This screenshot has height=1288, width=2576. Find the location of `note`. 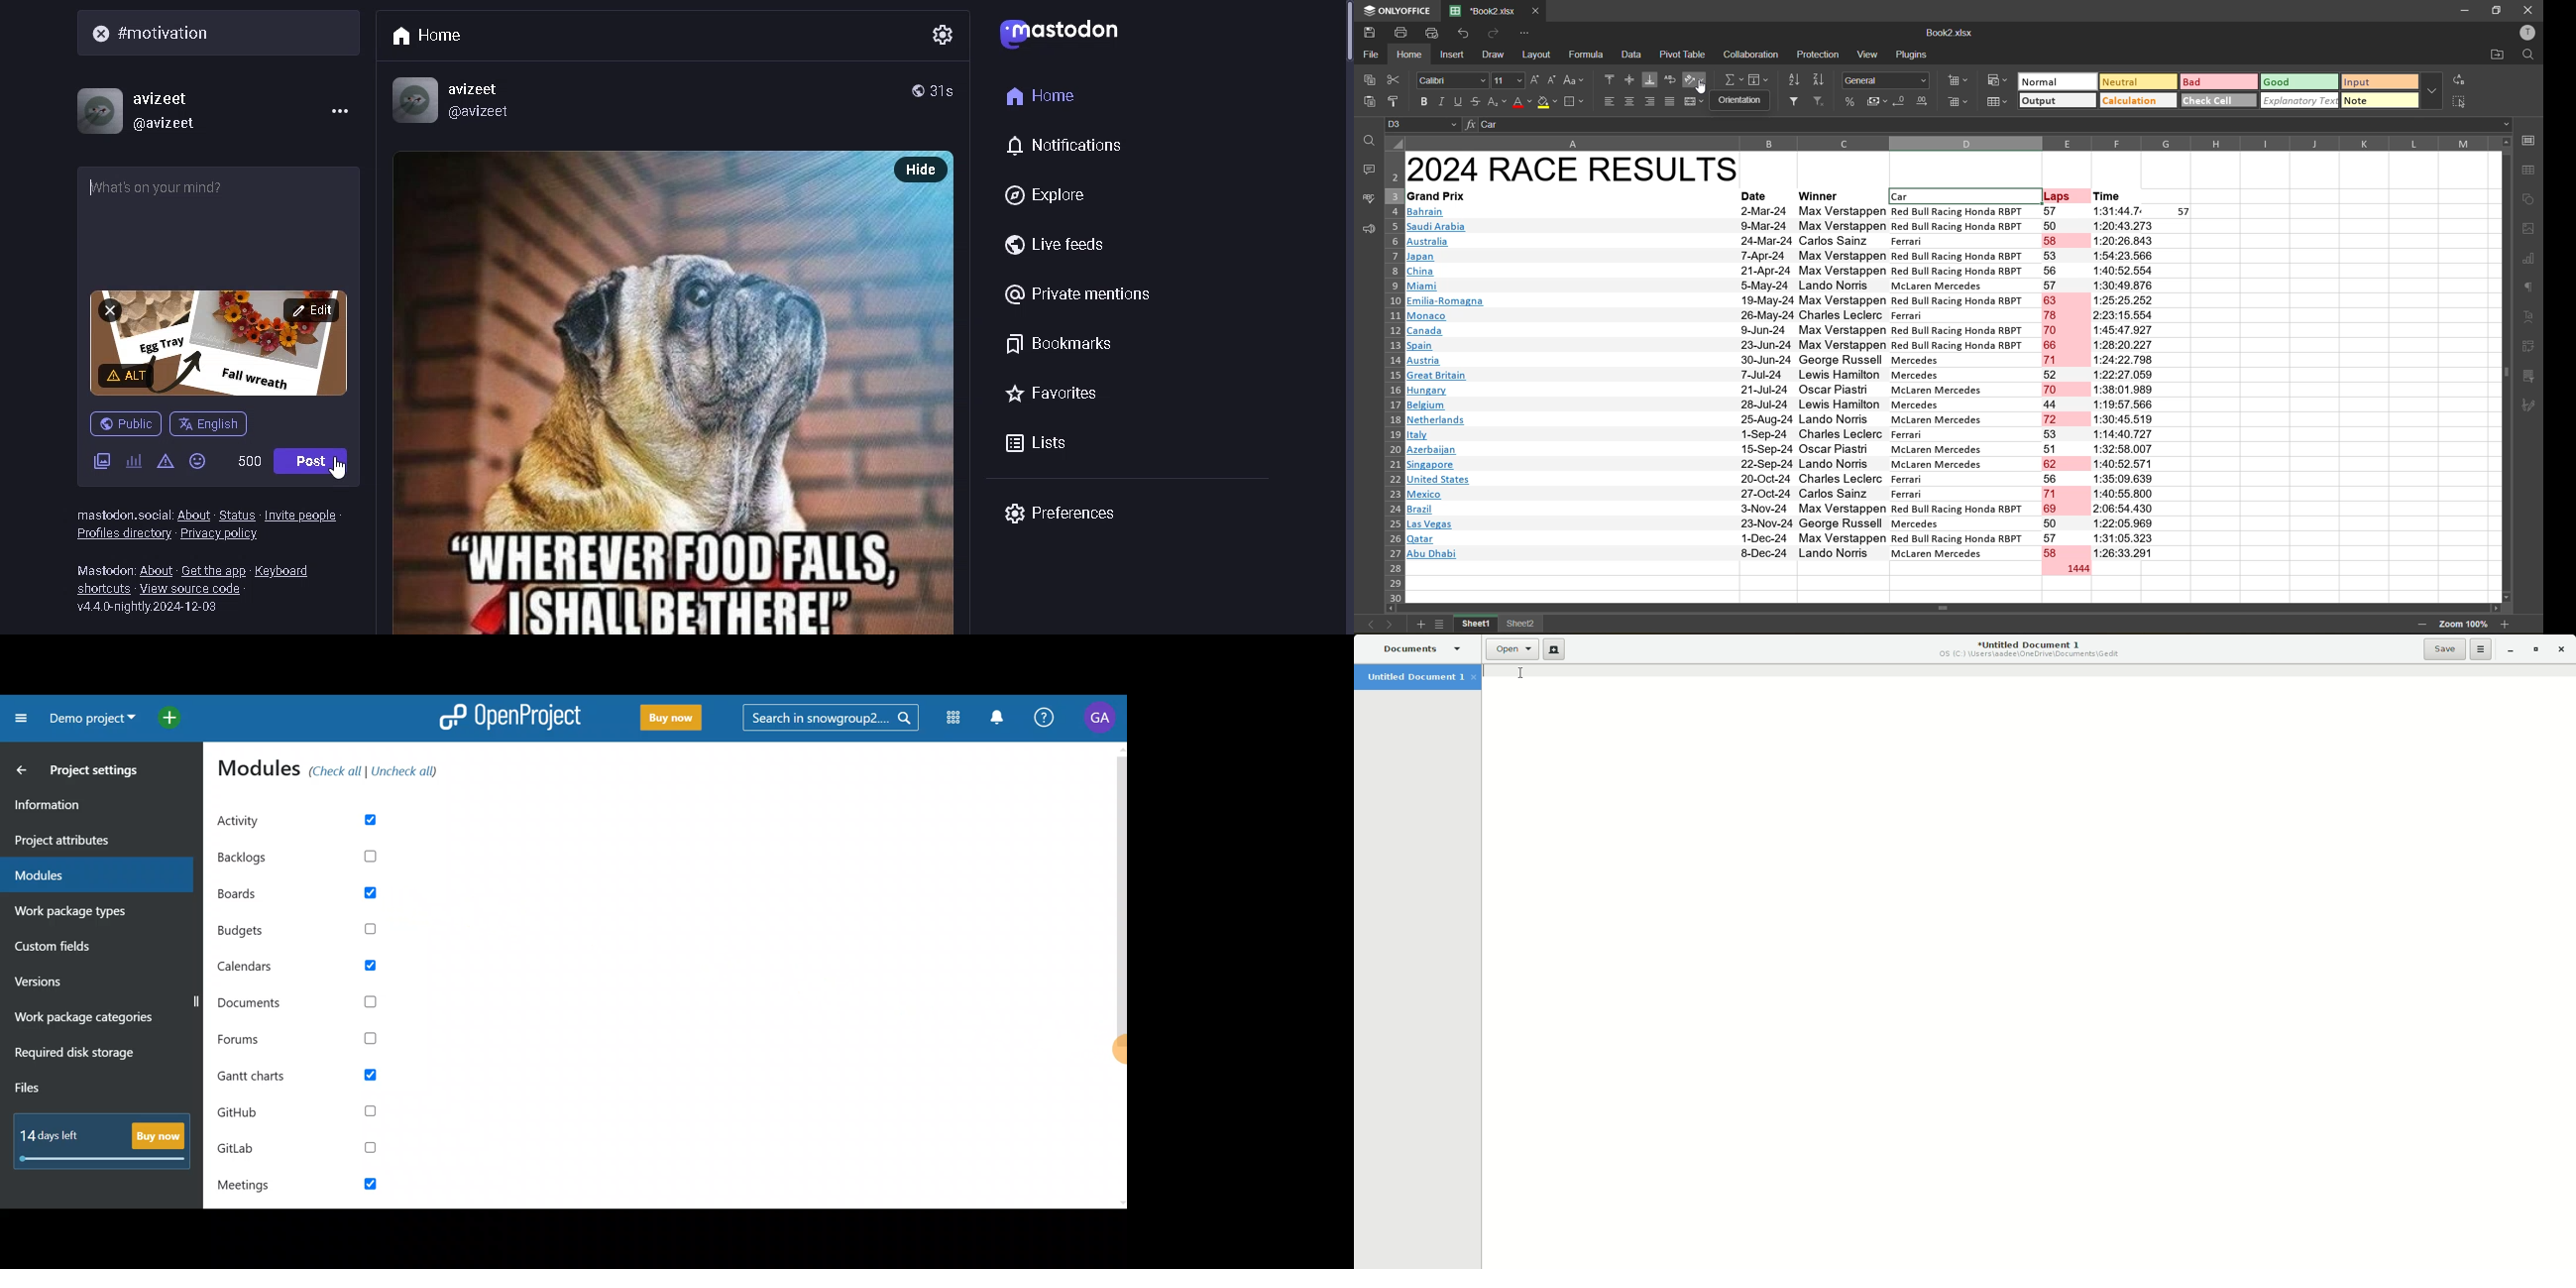

note is located at coordinates (2379, 102).